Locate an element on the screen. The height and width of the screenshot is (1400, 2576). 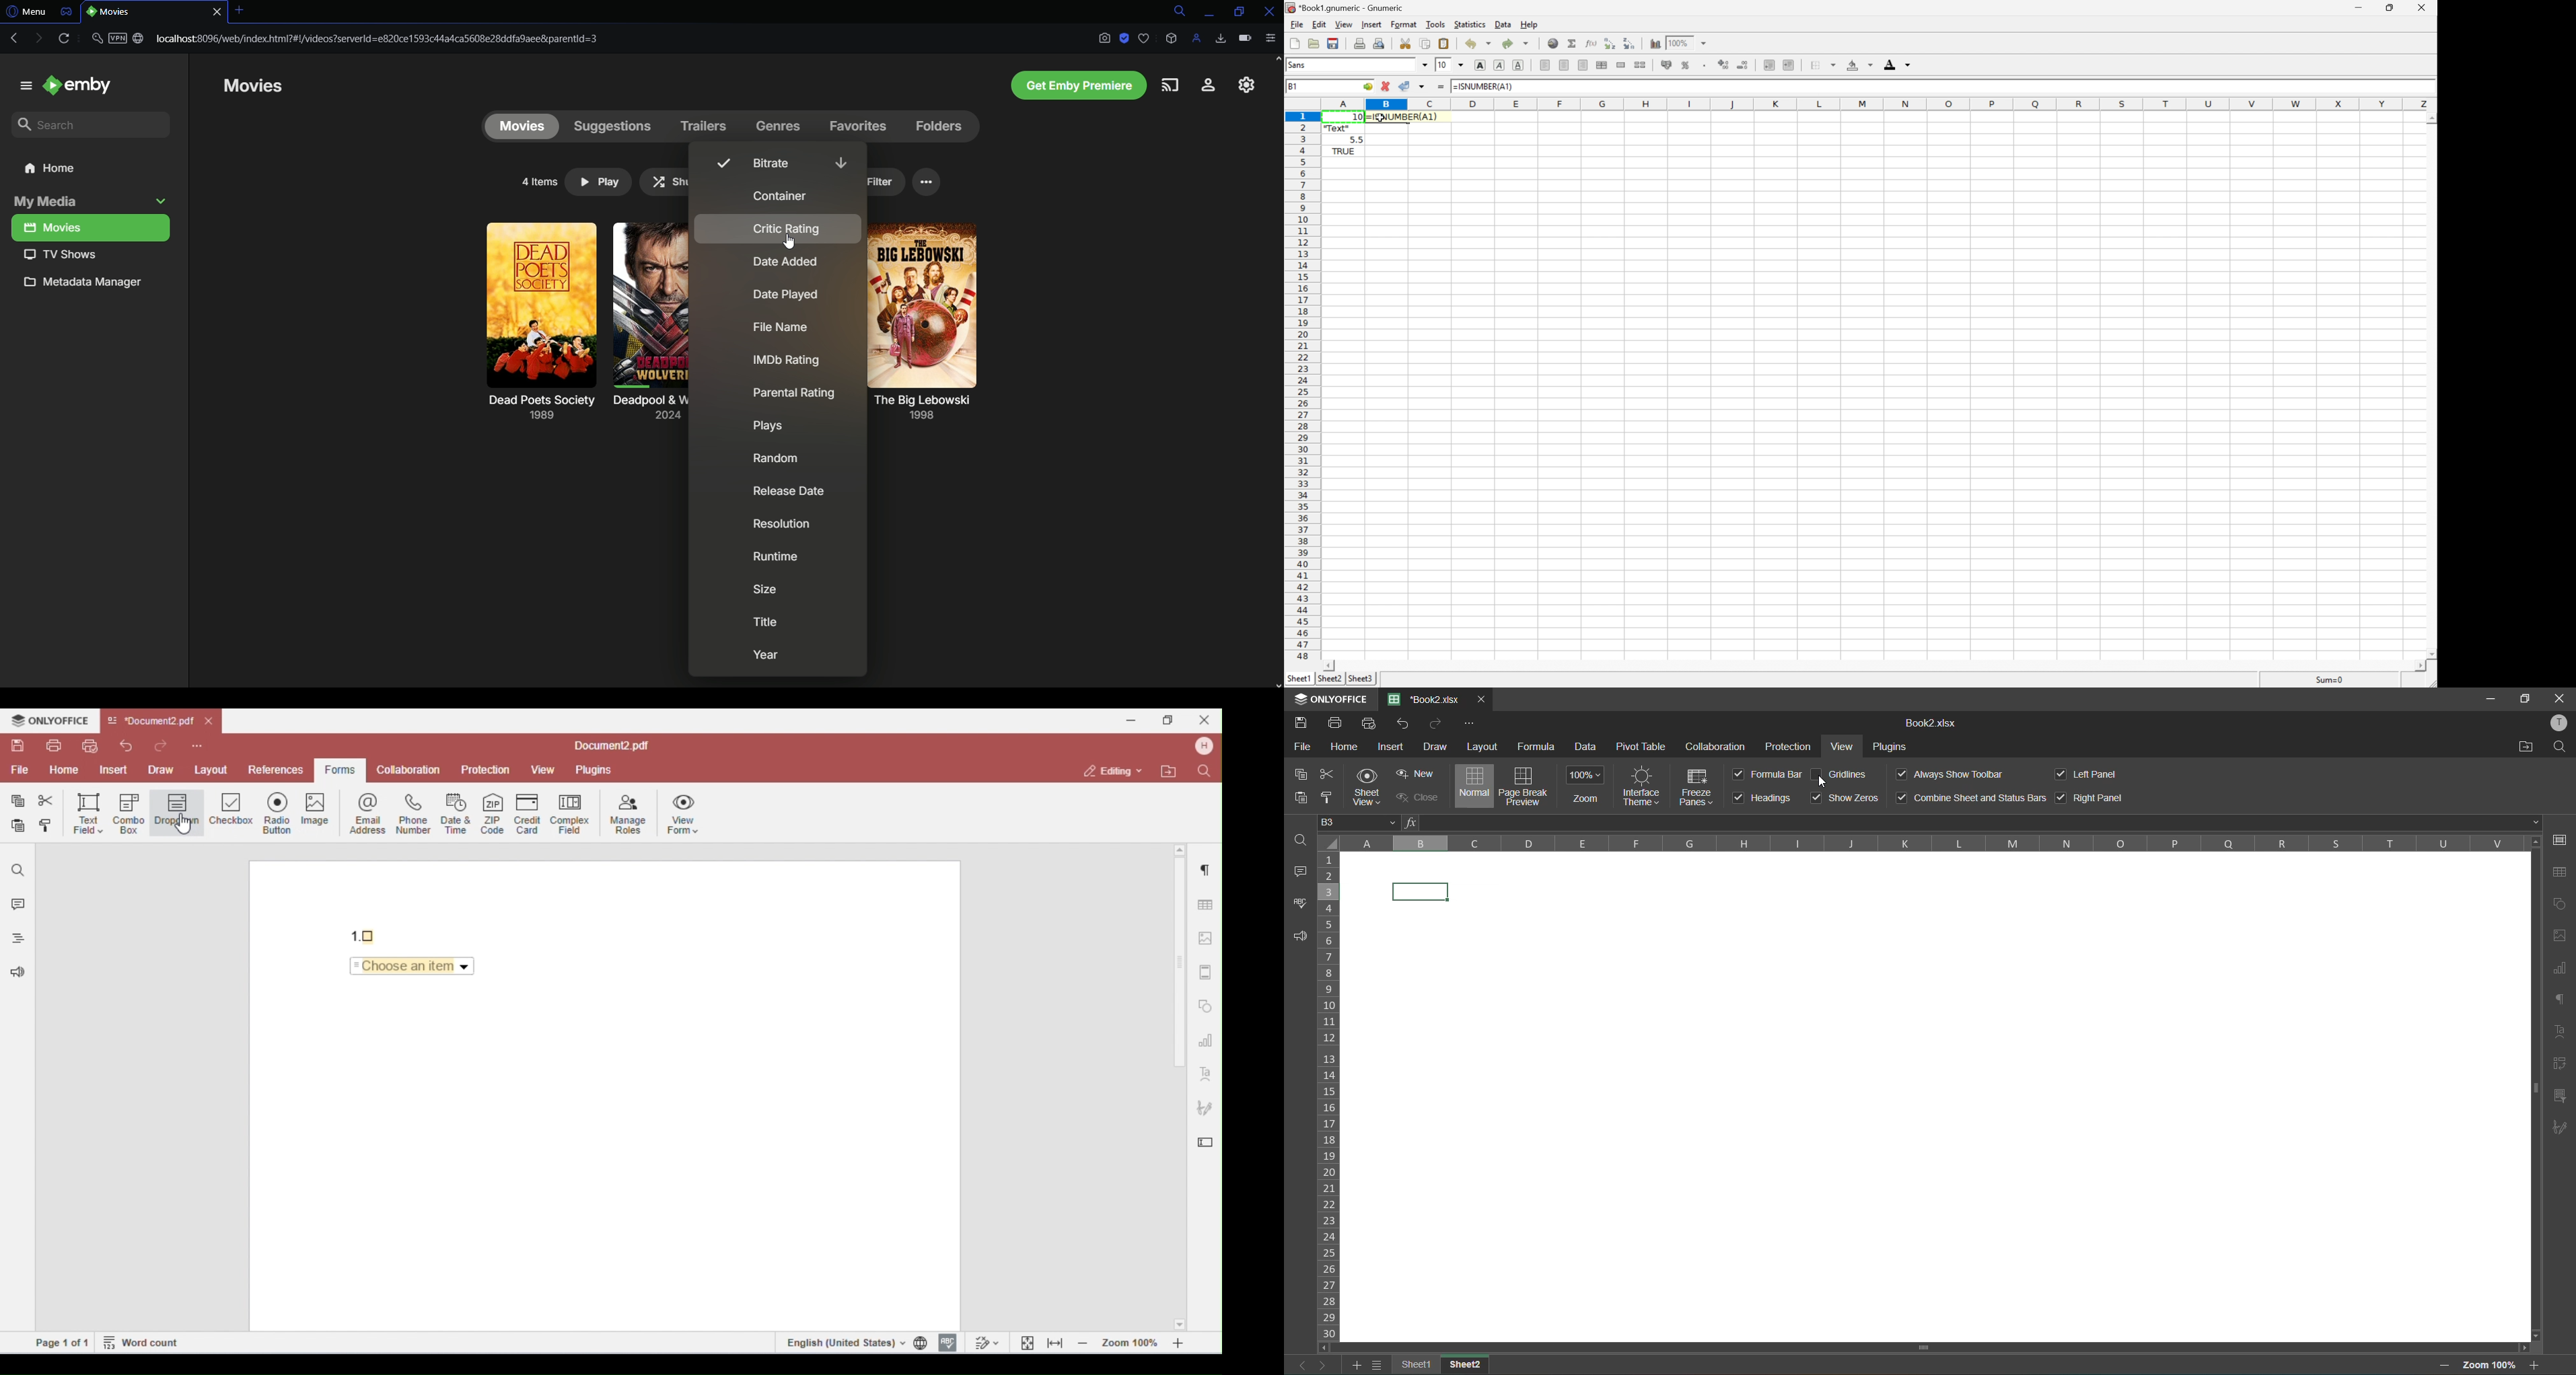
customize quick access toolbar is located at coordinates (1469, 723).